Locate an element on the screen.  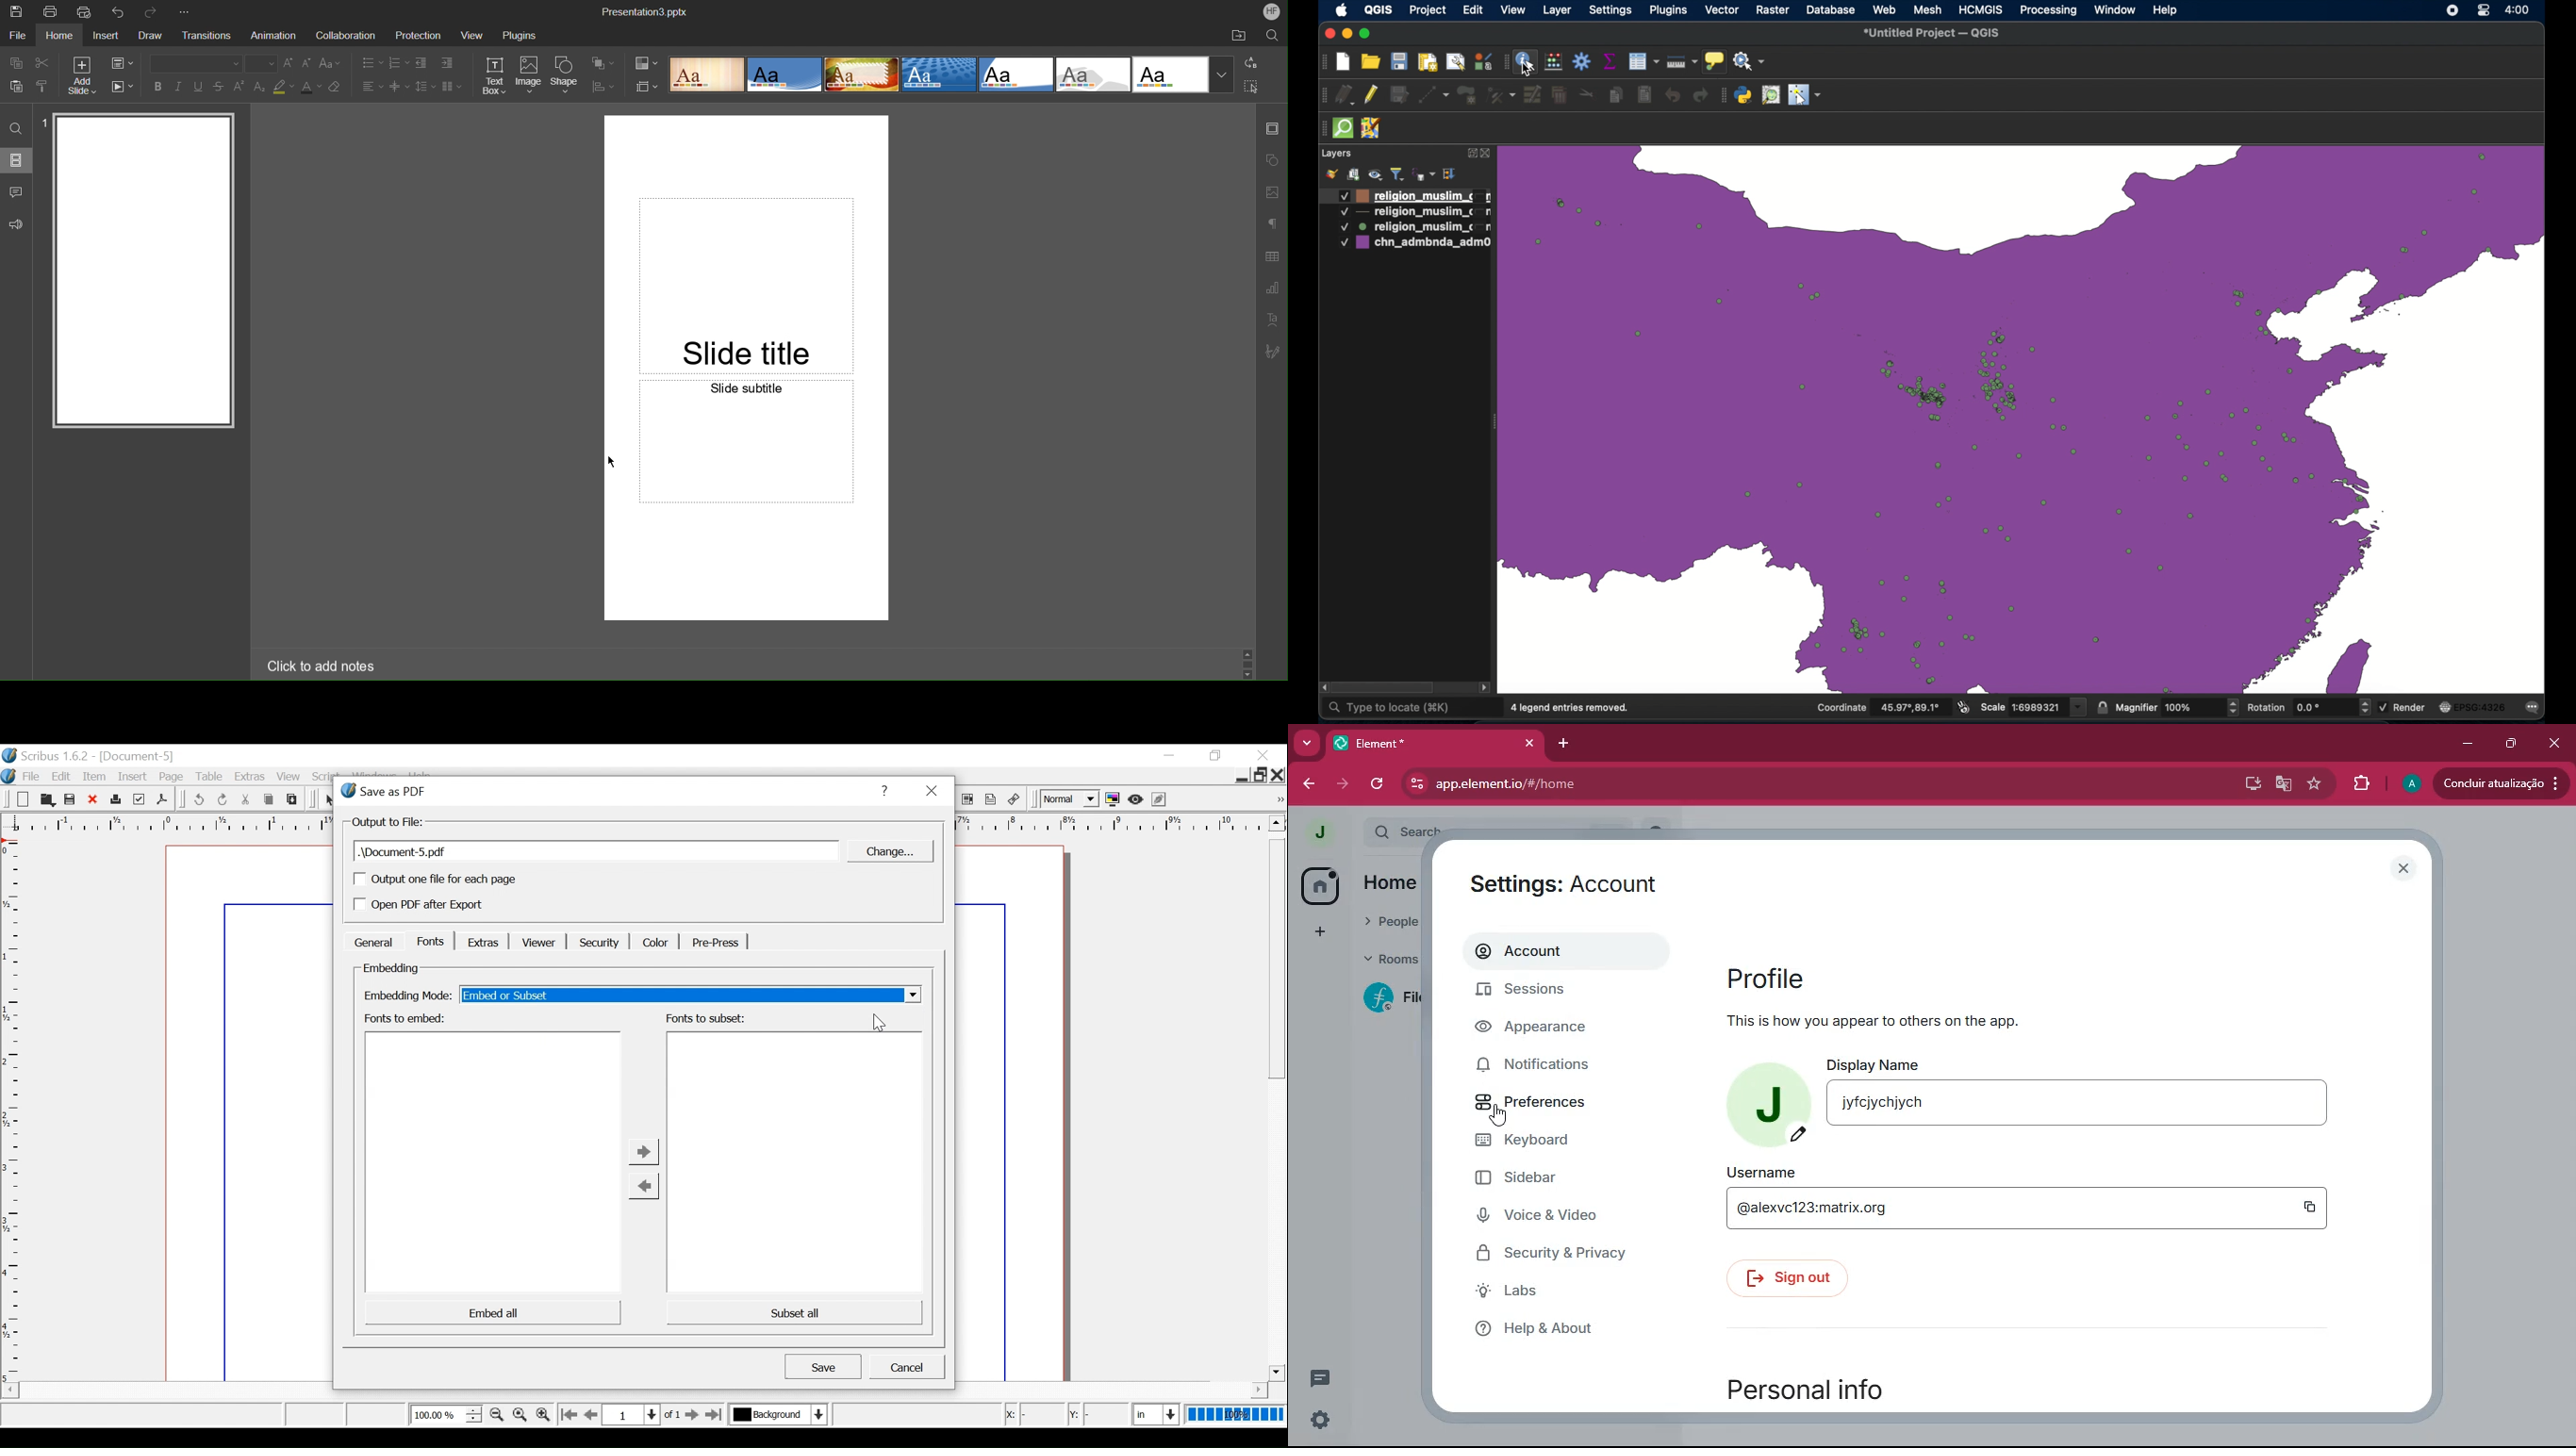
Close is located at coordinates (931, 792).